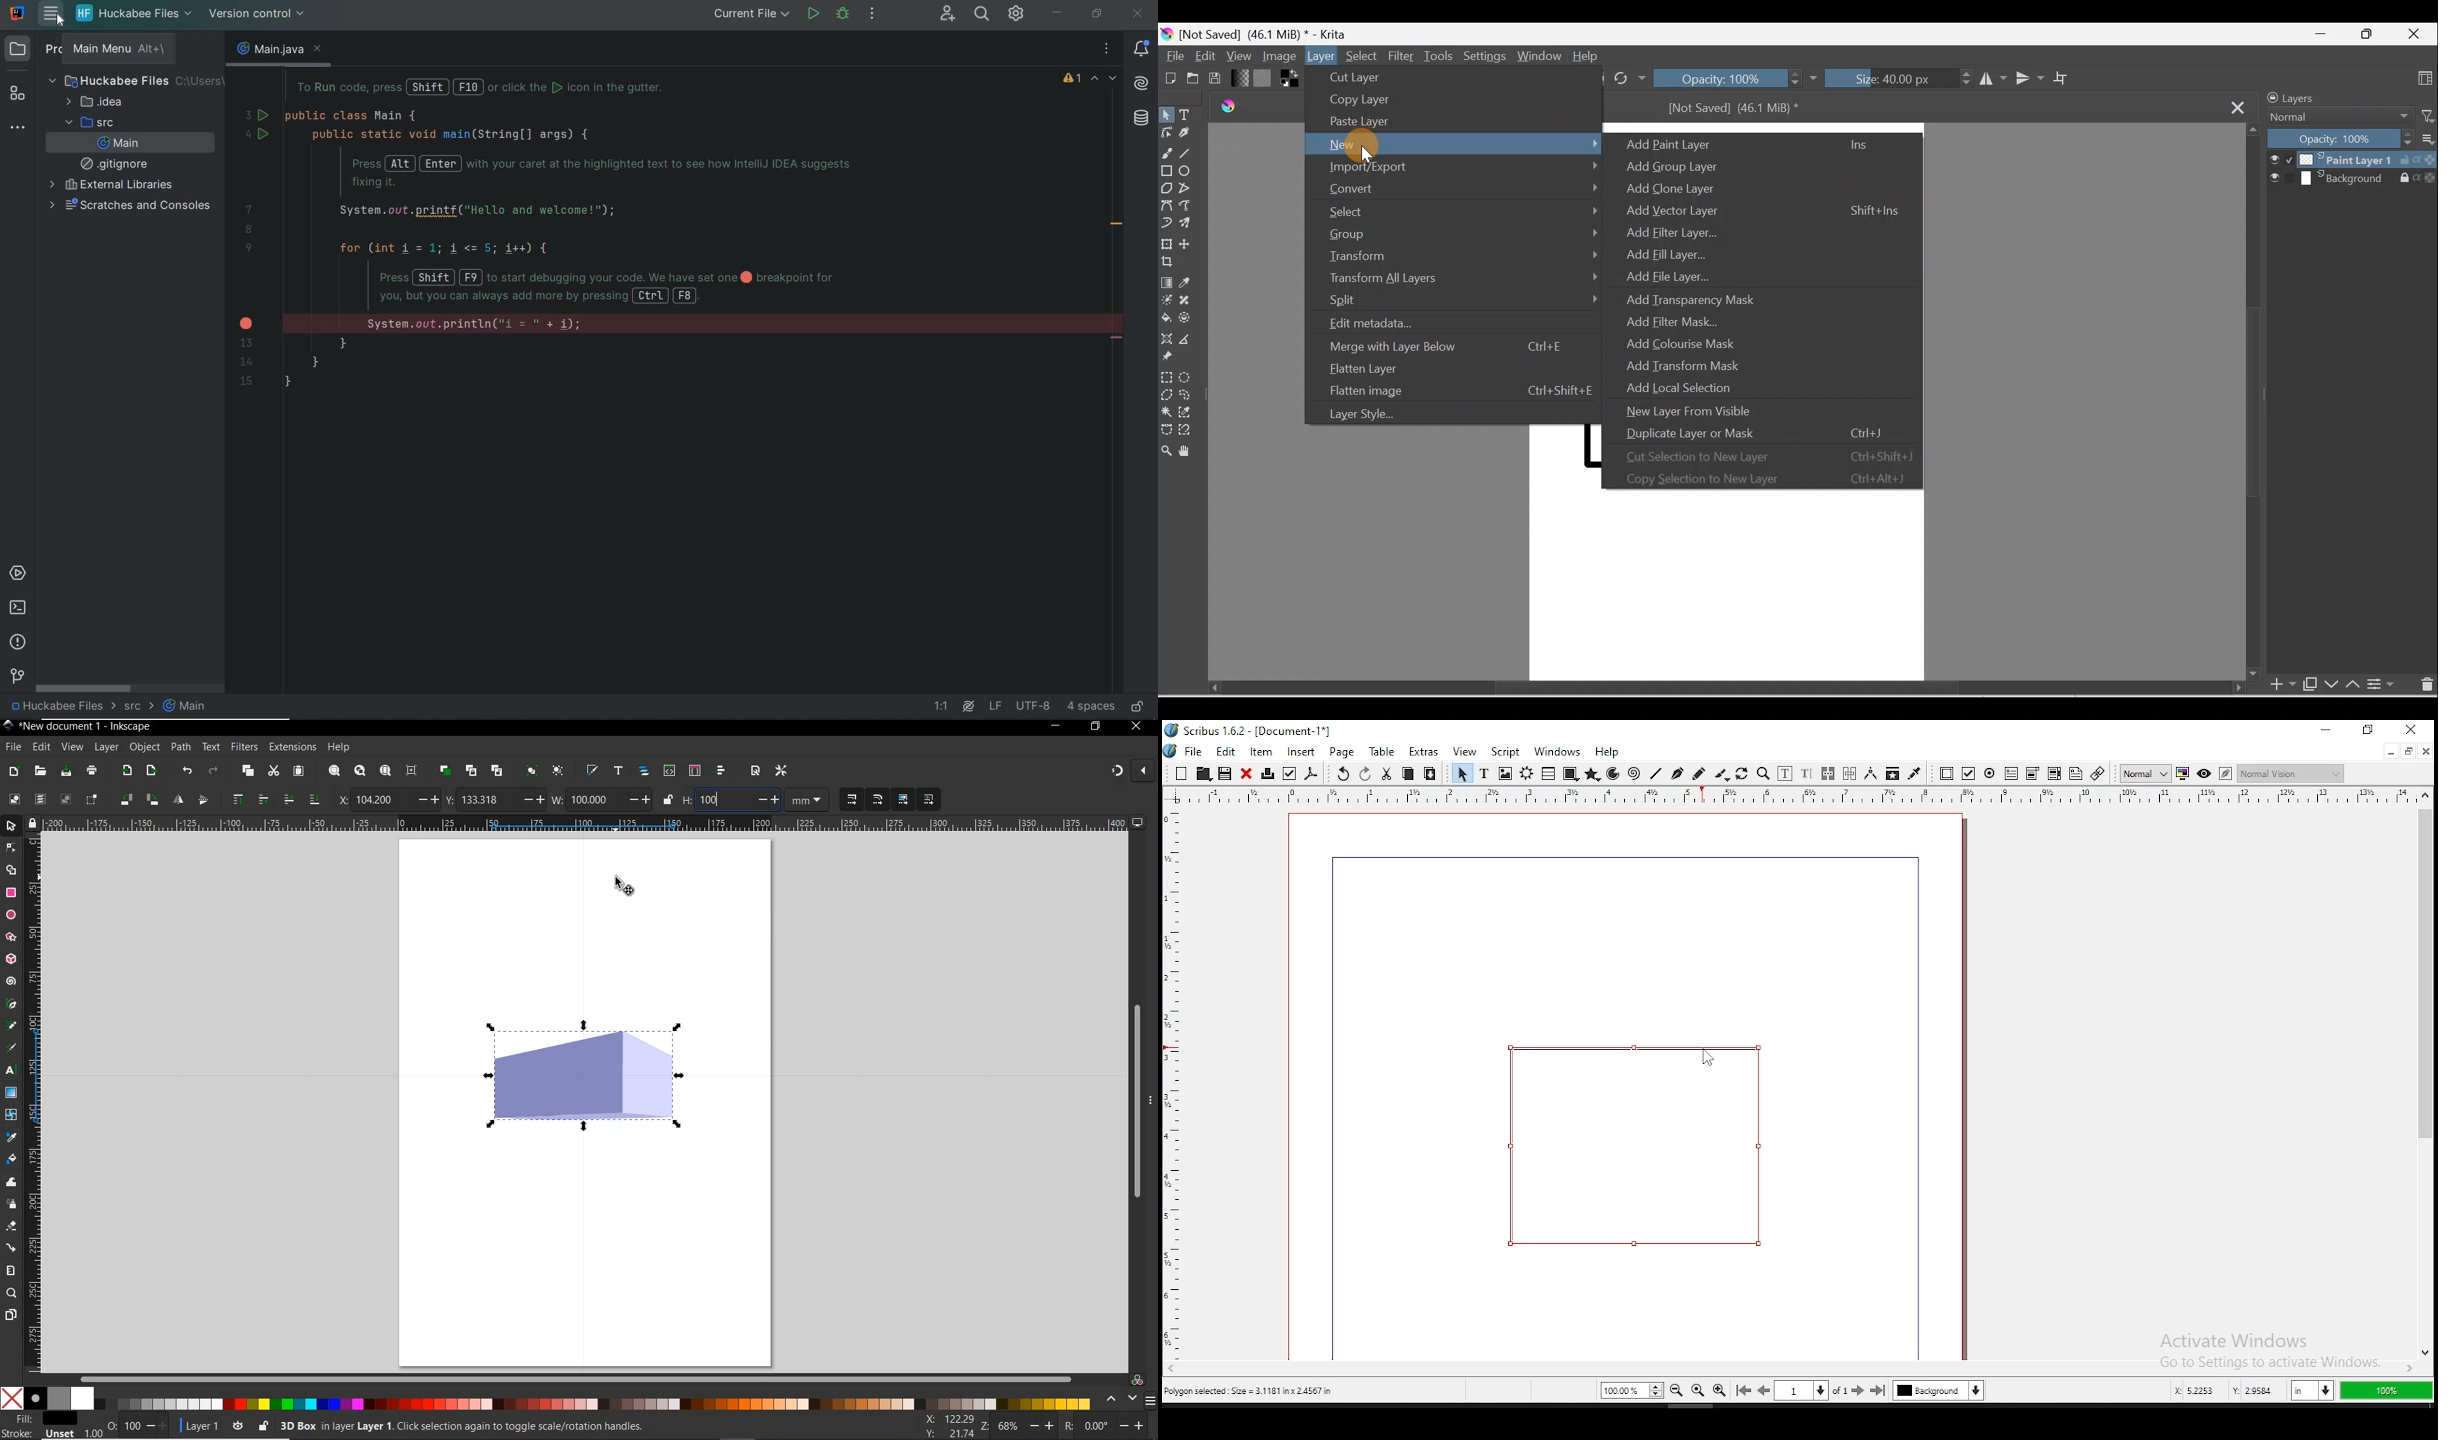  Describe the element at coordinates (1399, 325) in the screenshot. I see `Edit metadata` at that location.